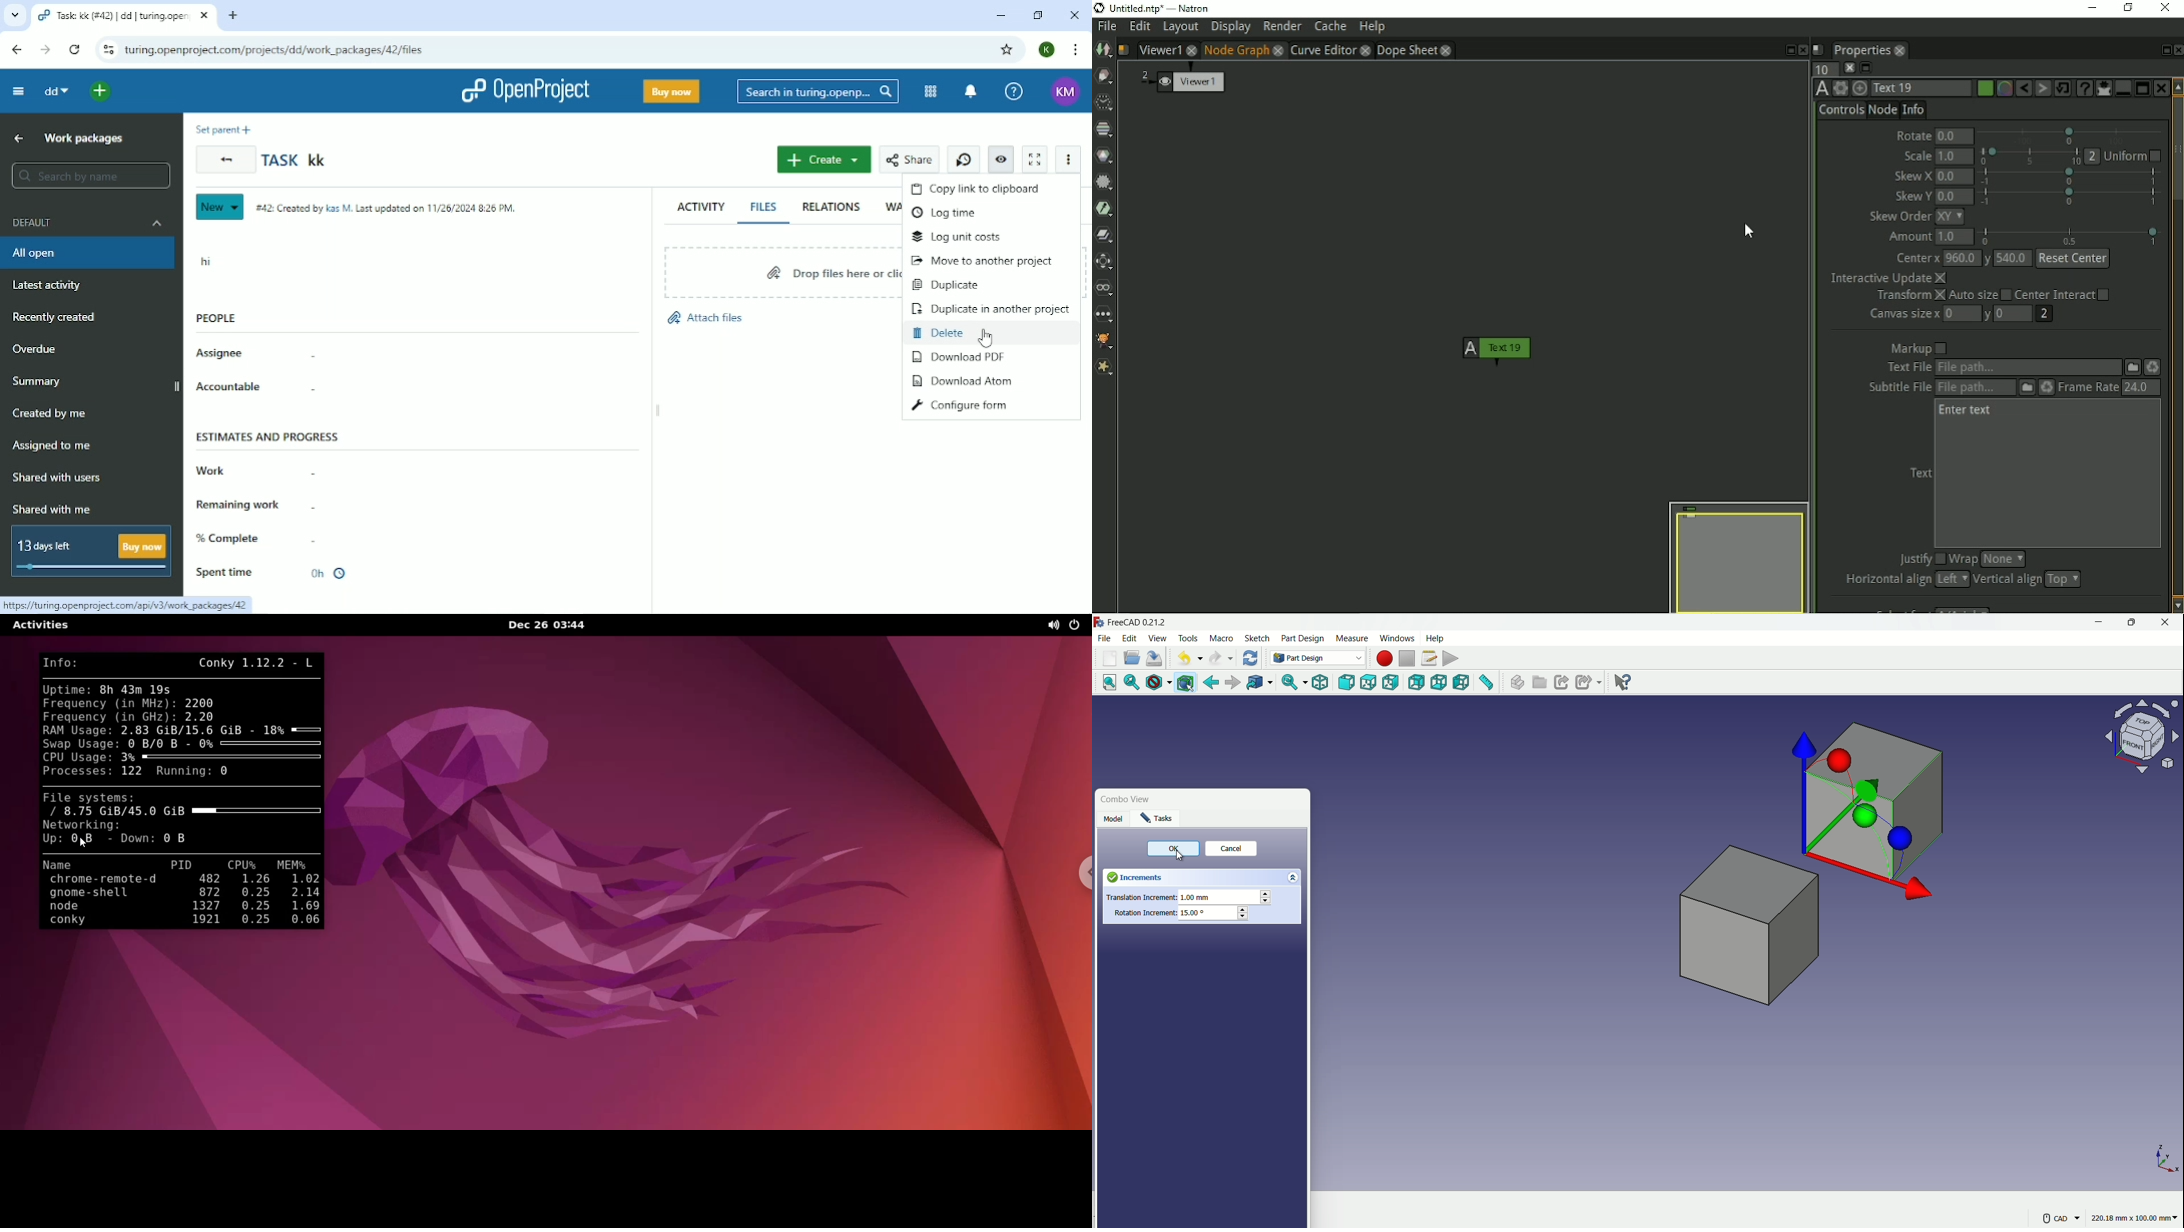 The width and height of the screenshot is (2184, 1232). Describe the element at coordinates (1158, 819) in the screenshot. I see `task` at that location.